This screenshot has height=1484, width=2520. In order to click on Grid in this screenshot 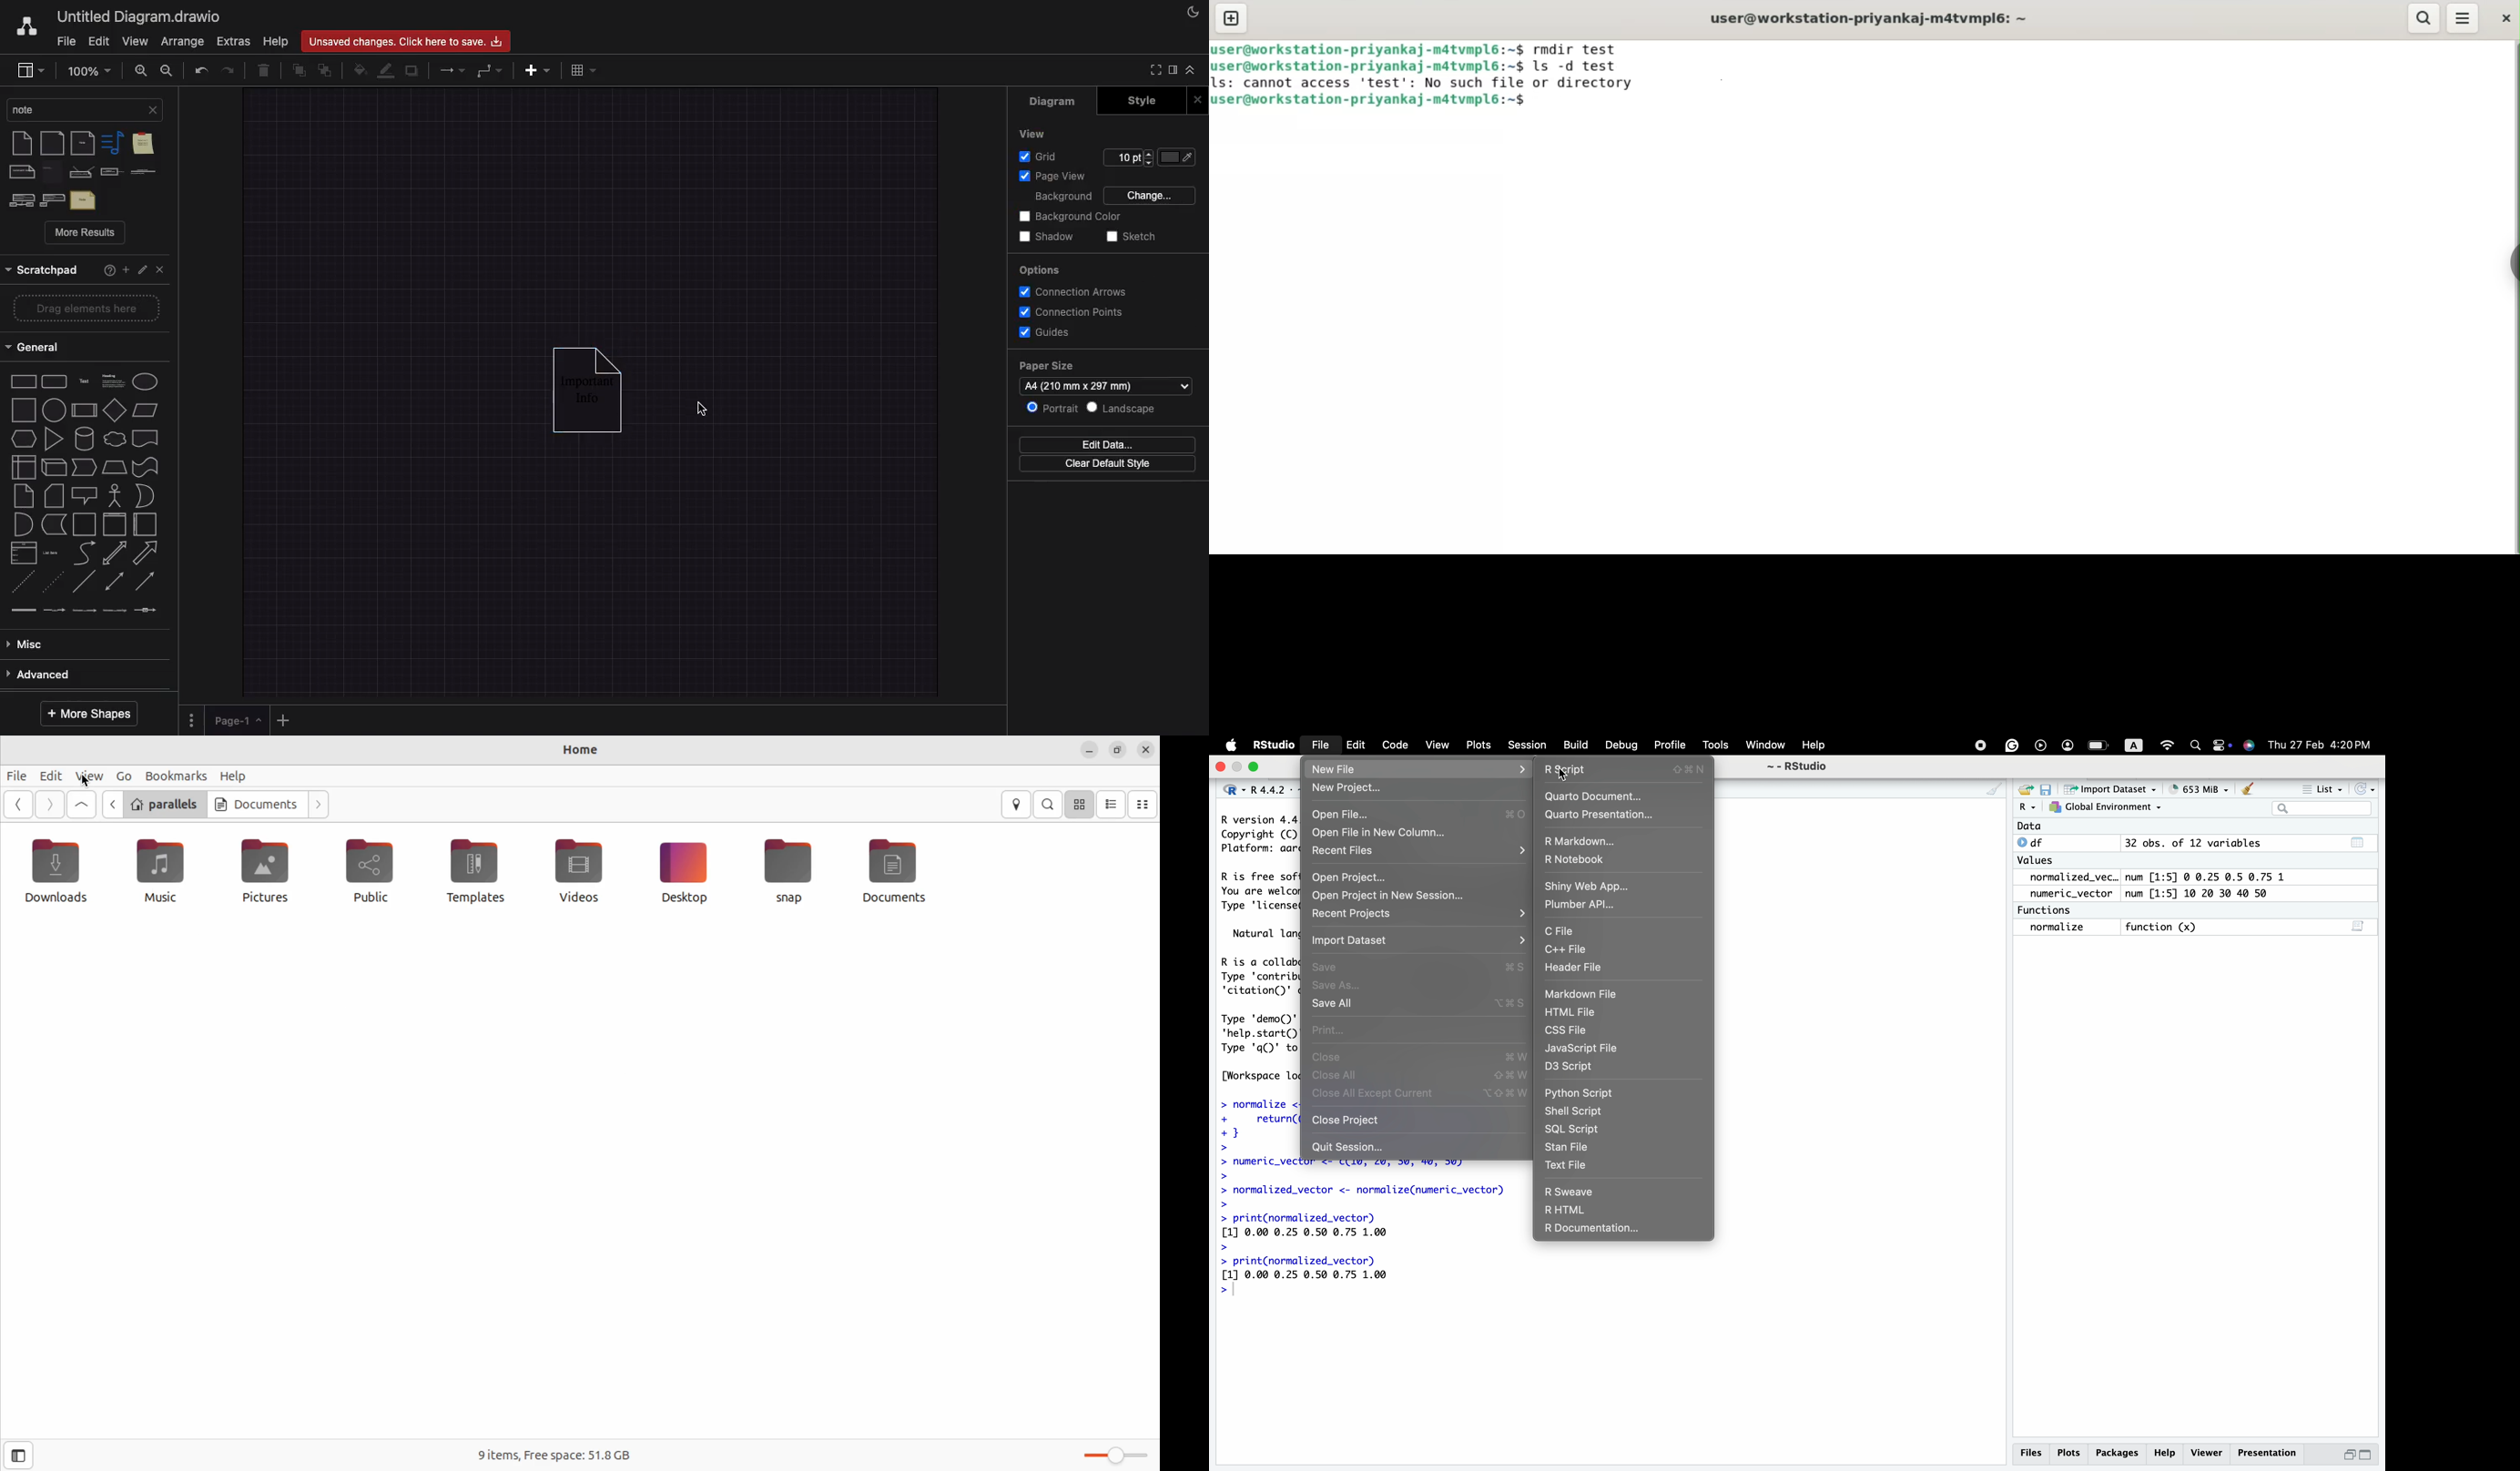, I will do `click(1046, 155)`.